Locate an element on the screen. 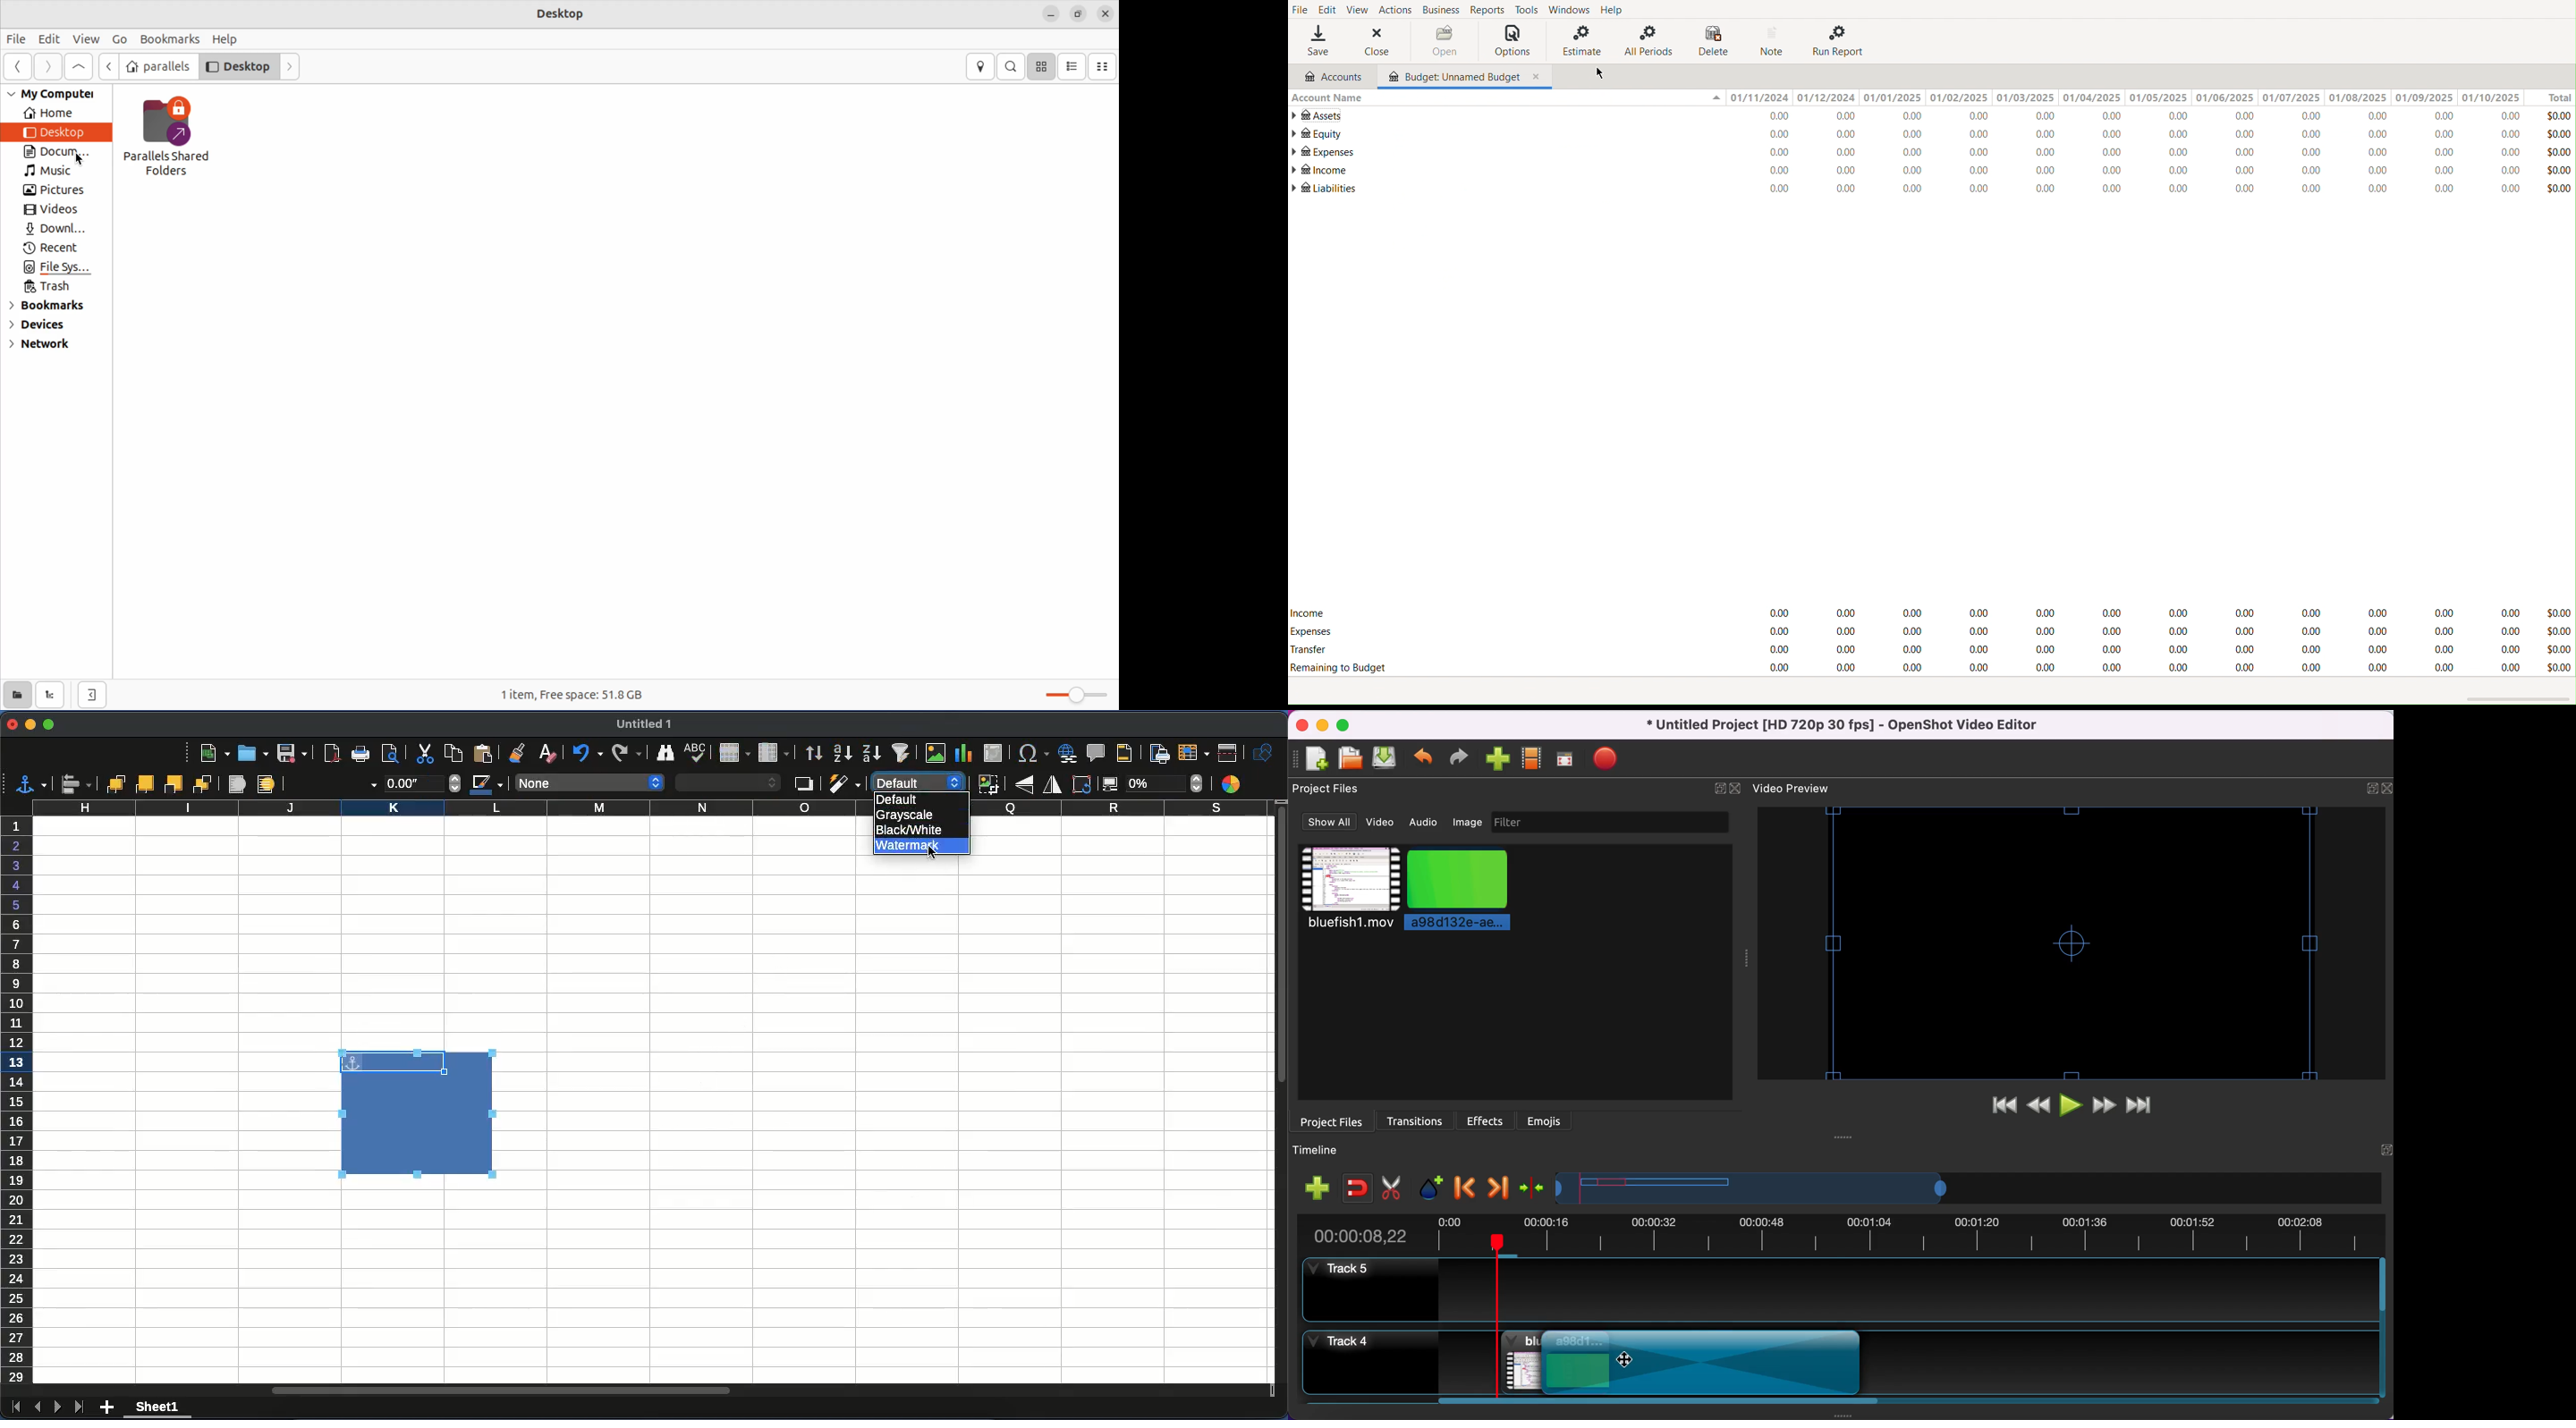 This screenshot has width=2576, height=1428. autofilter is located at coordinates (904, 753).